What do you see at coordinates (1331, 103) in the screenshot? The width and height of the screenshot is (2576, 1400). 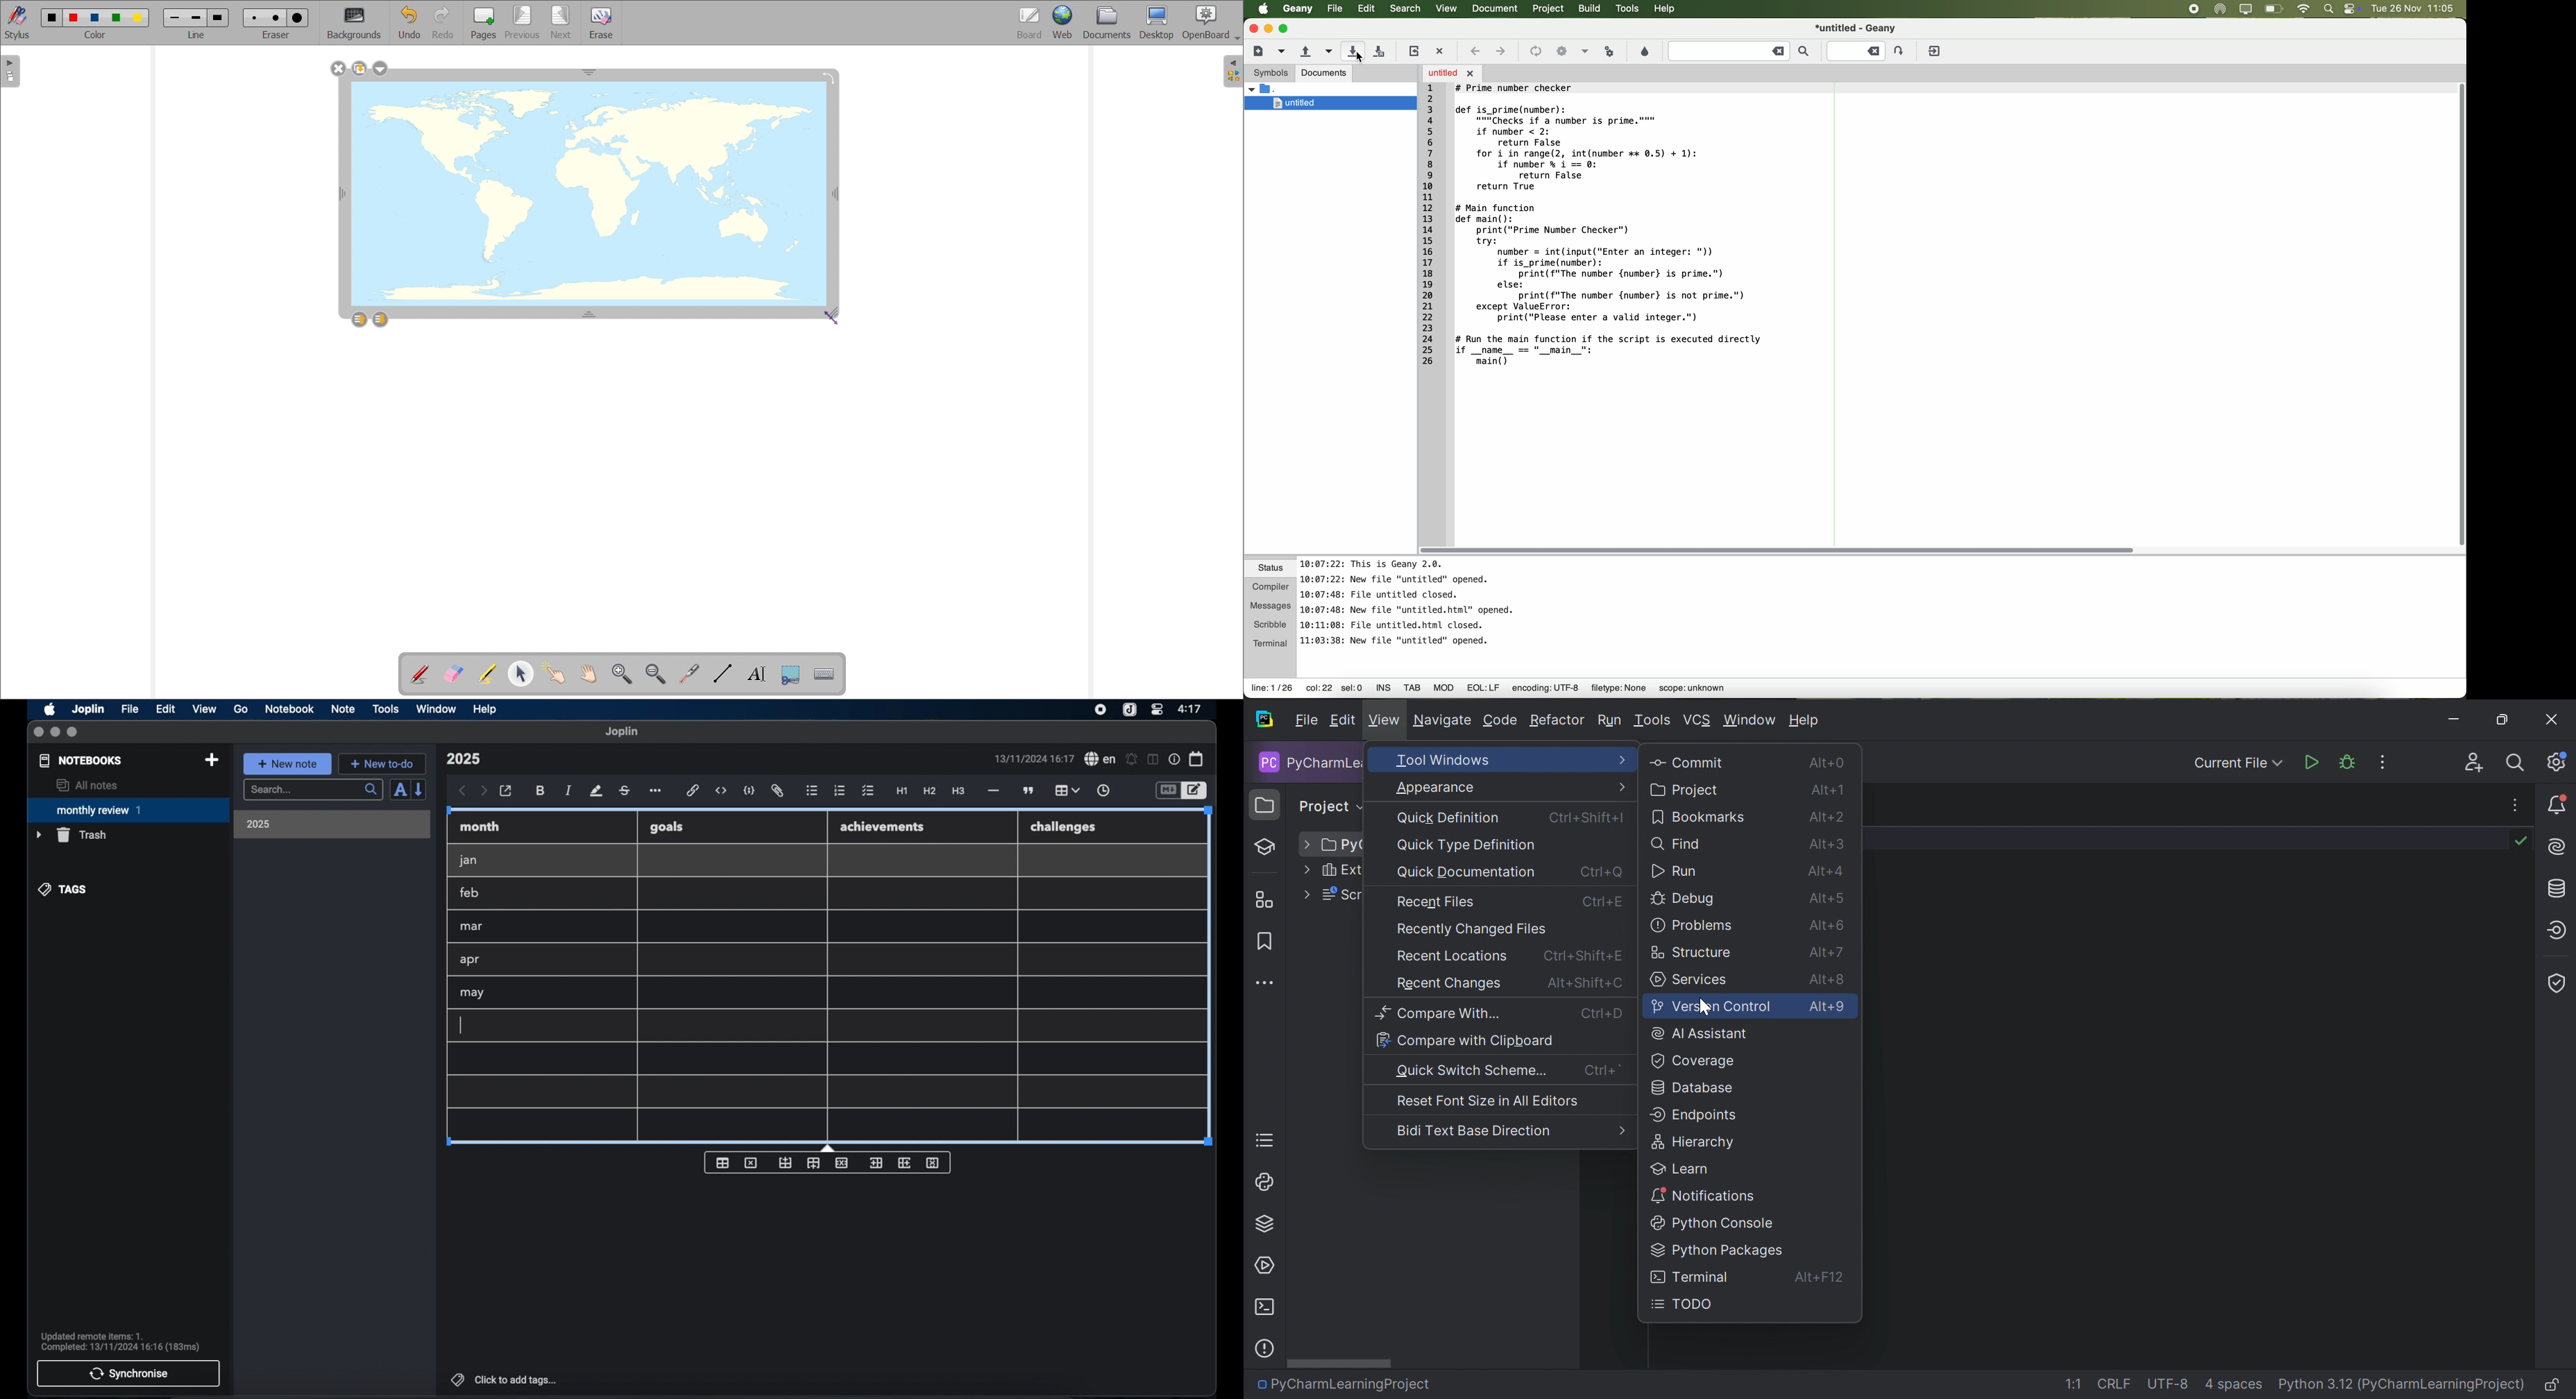 I see `untitled file` at bounding box center [1331, 103].